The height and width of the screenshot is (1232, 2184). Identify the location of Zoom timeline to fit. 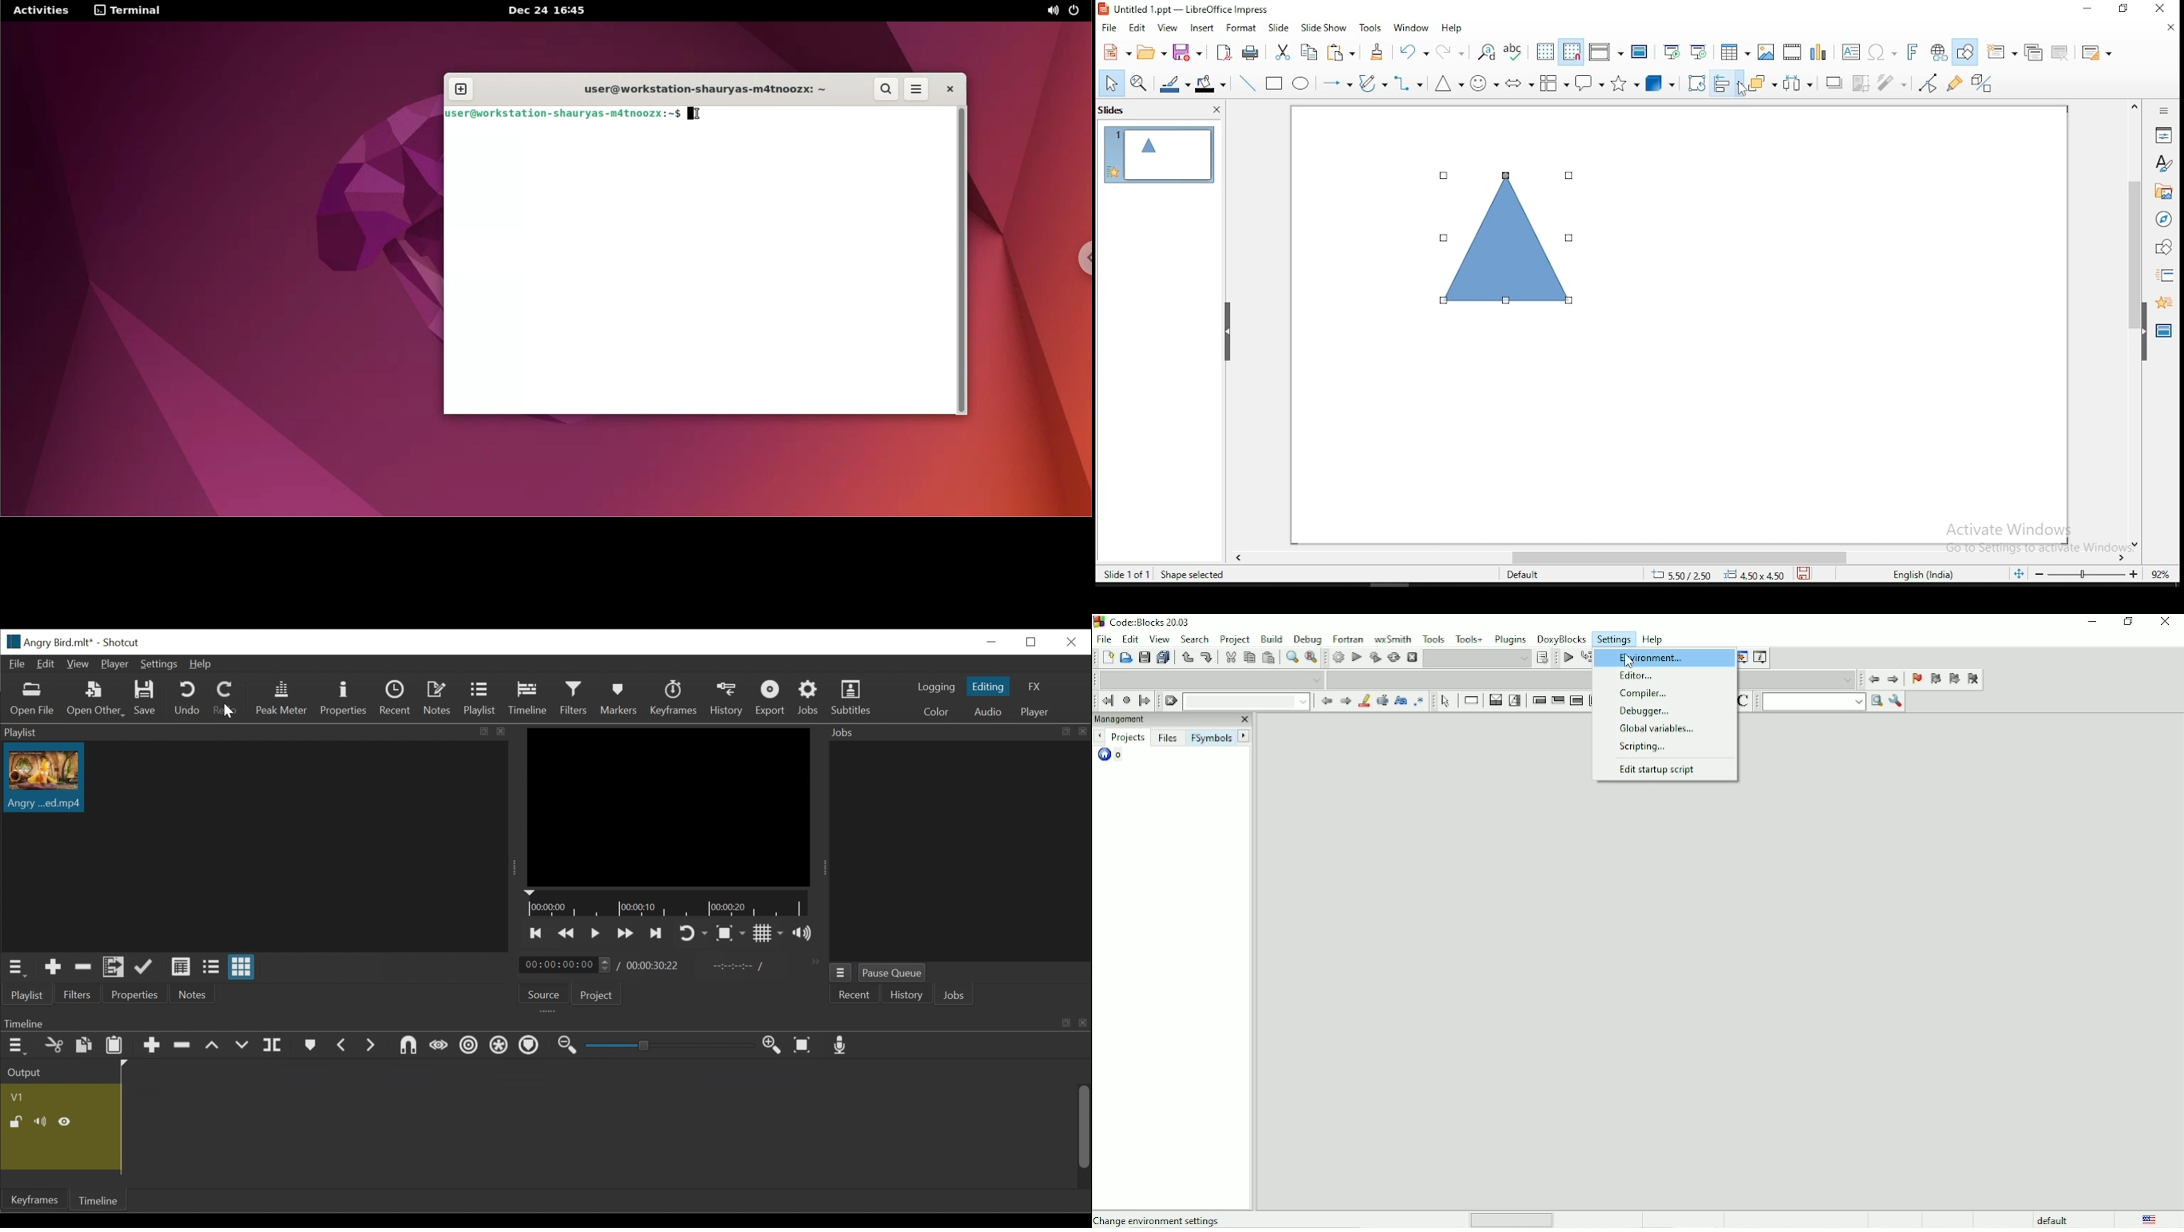
(803, 1046).